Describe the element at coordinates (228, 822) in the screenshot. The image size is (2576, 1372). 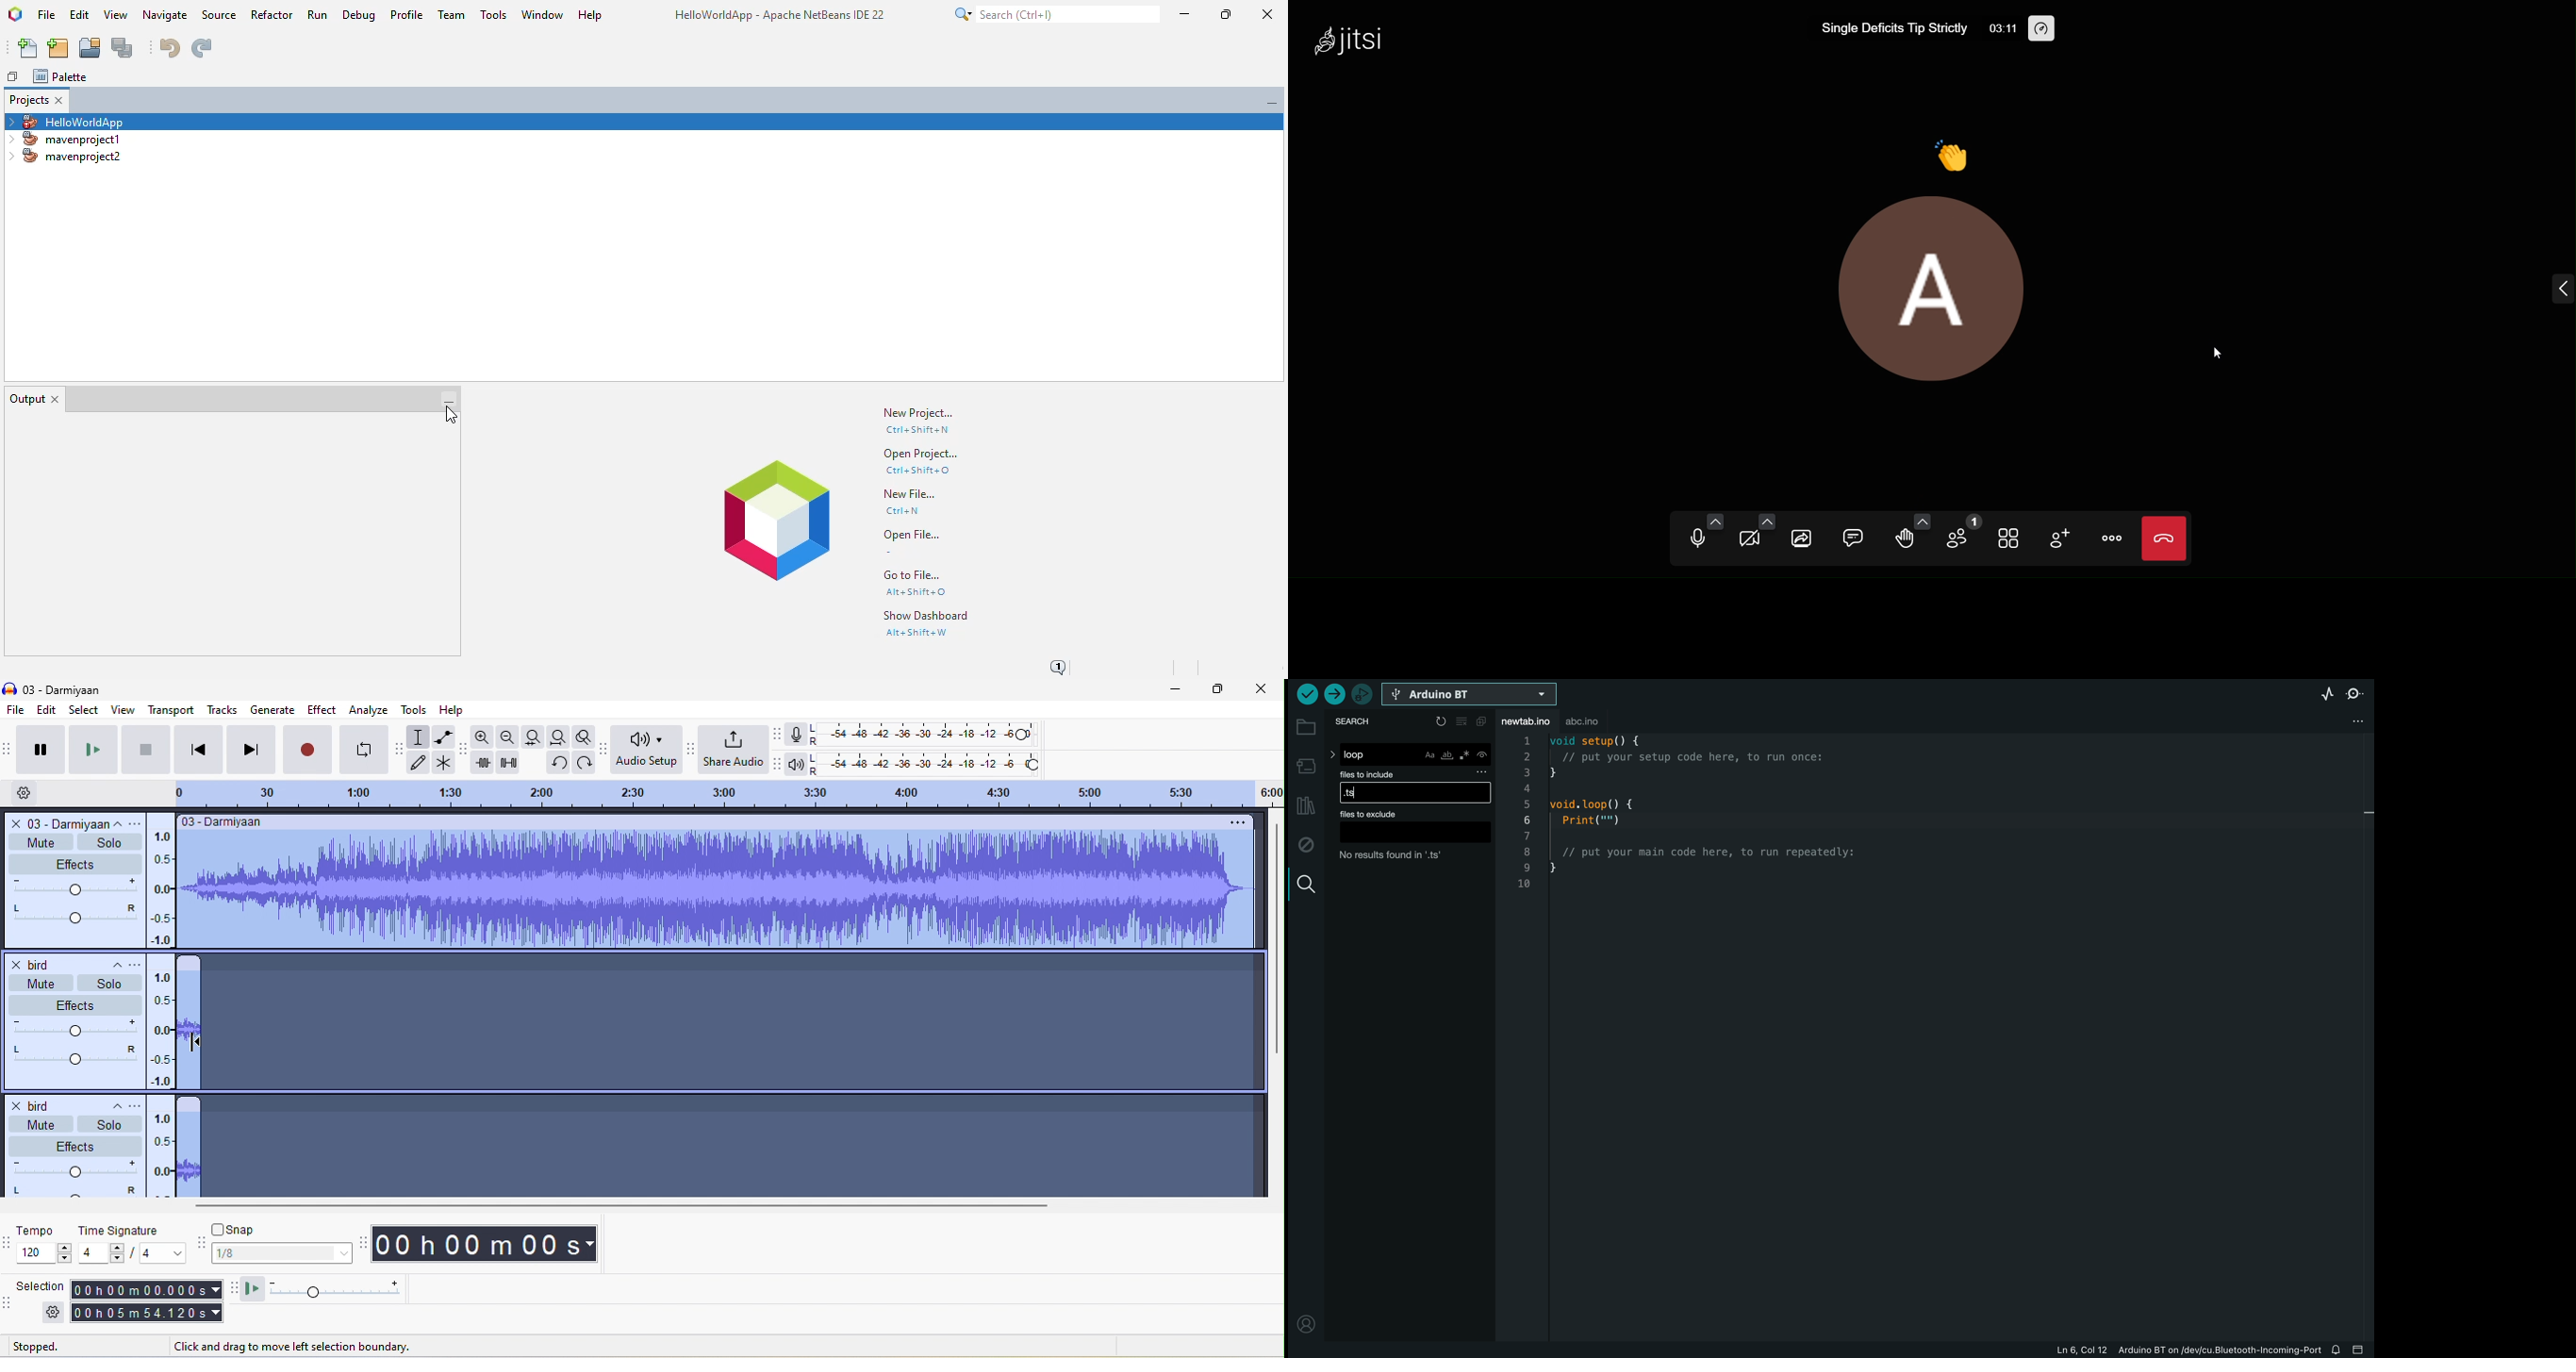
I see `03- darmiyaan` at that location.